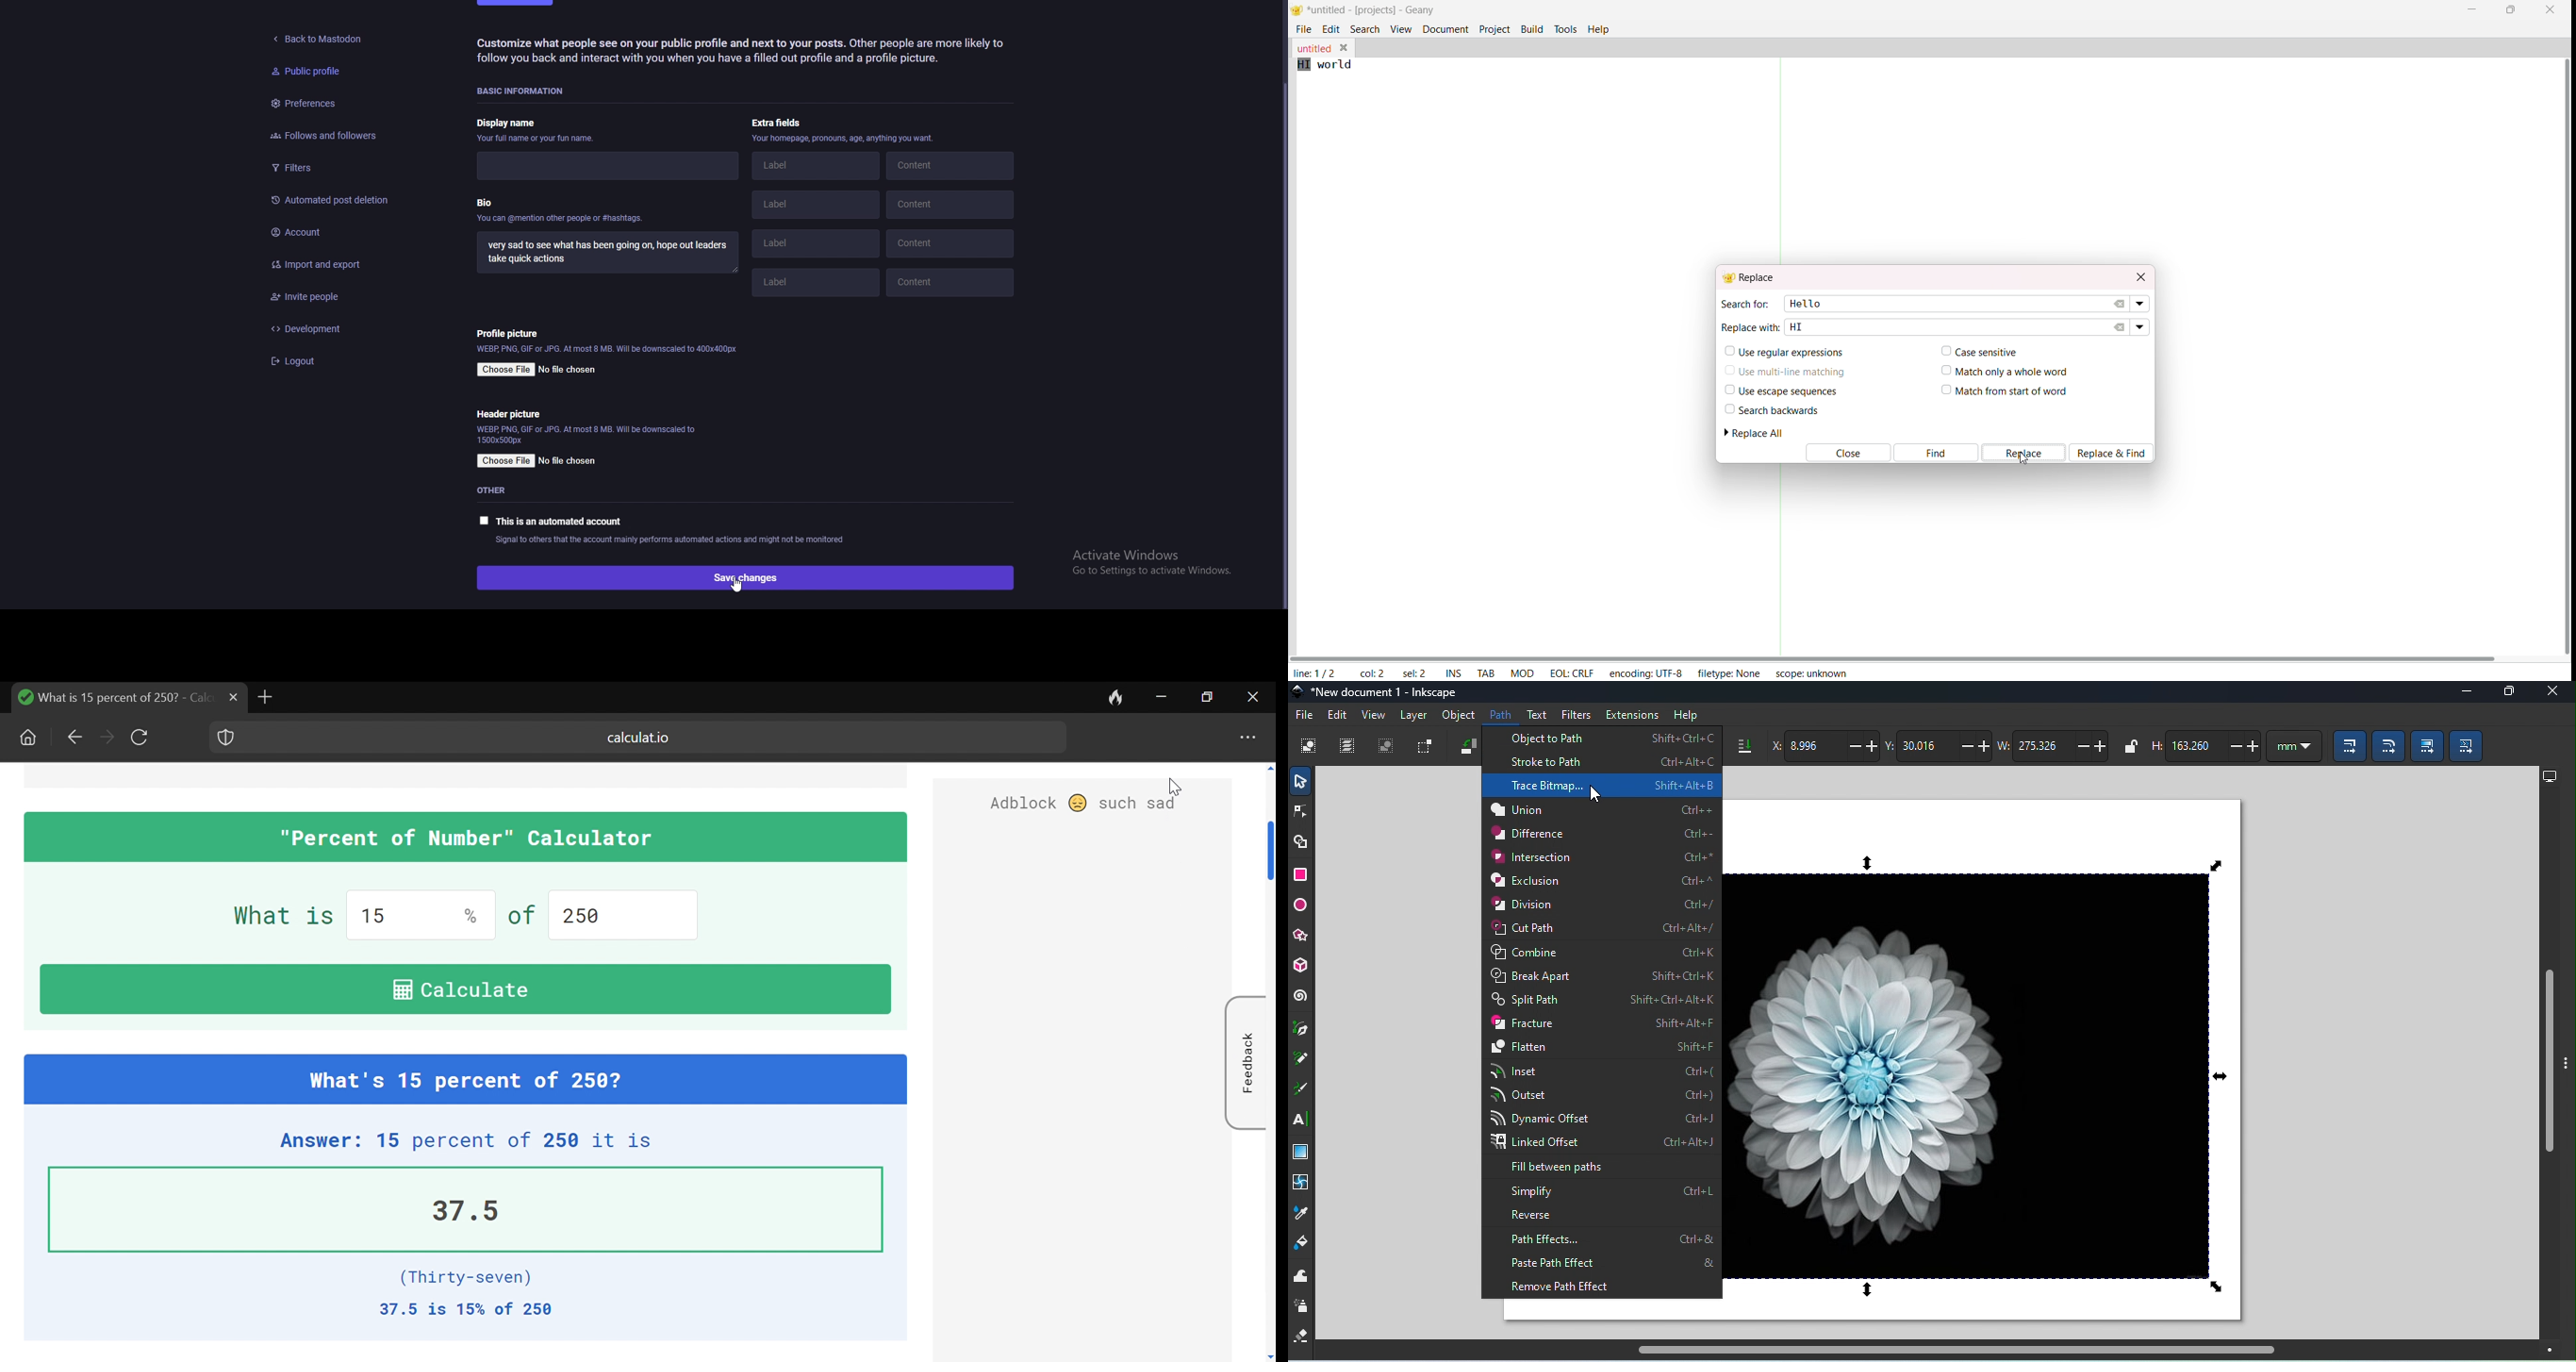  What do you see at coordinates (2461, 693) in the screenshot?
I see `Minimize` at bounding box center [2461, 693].